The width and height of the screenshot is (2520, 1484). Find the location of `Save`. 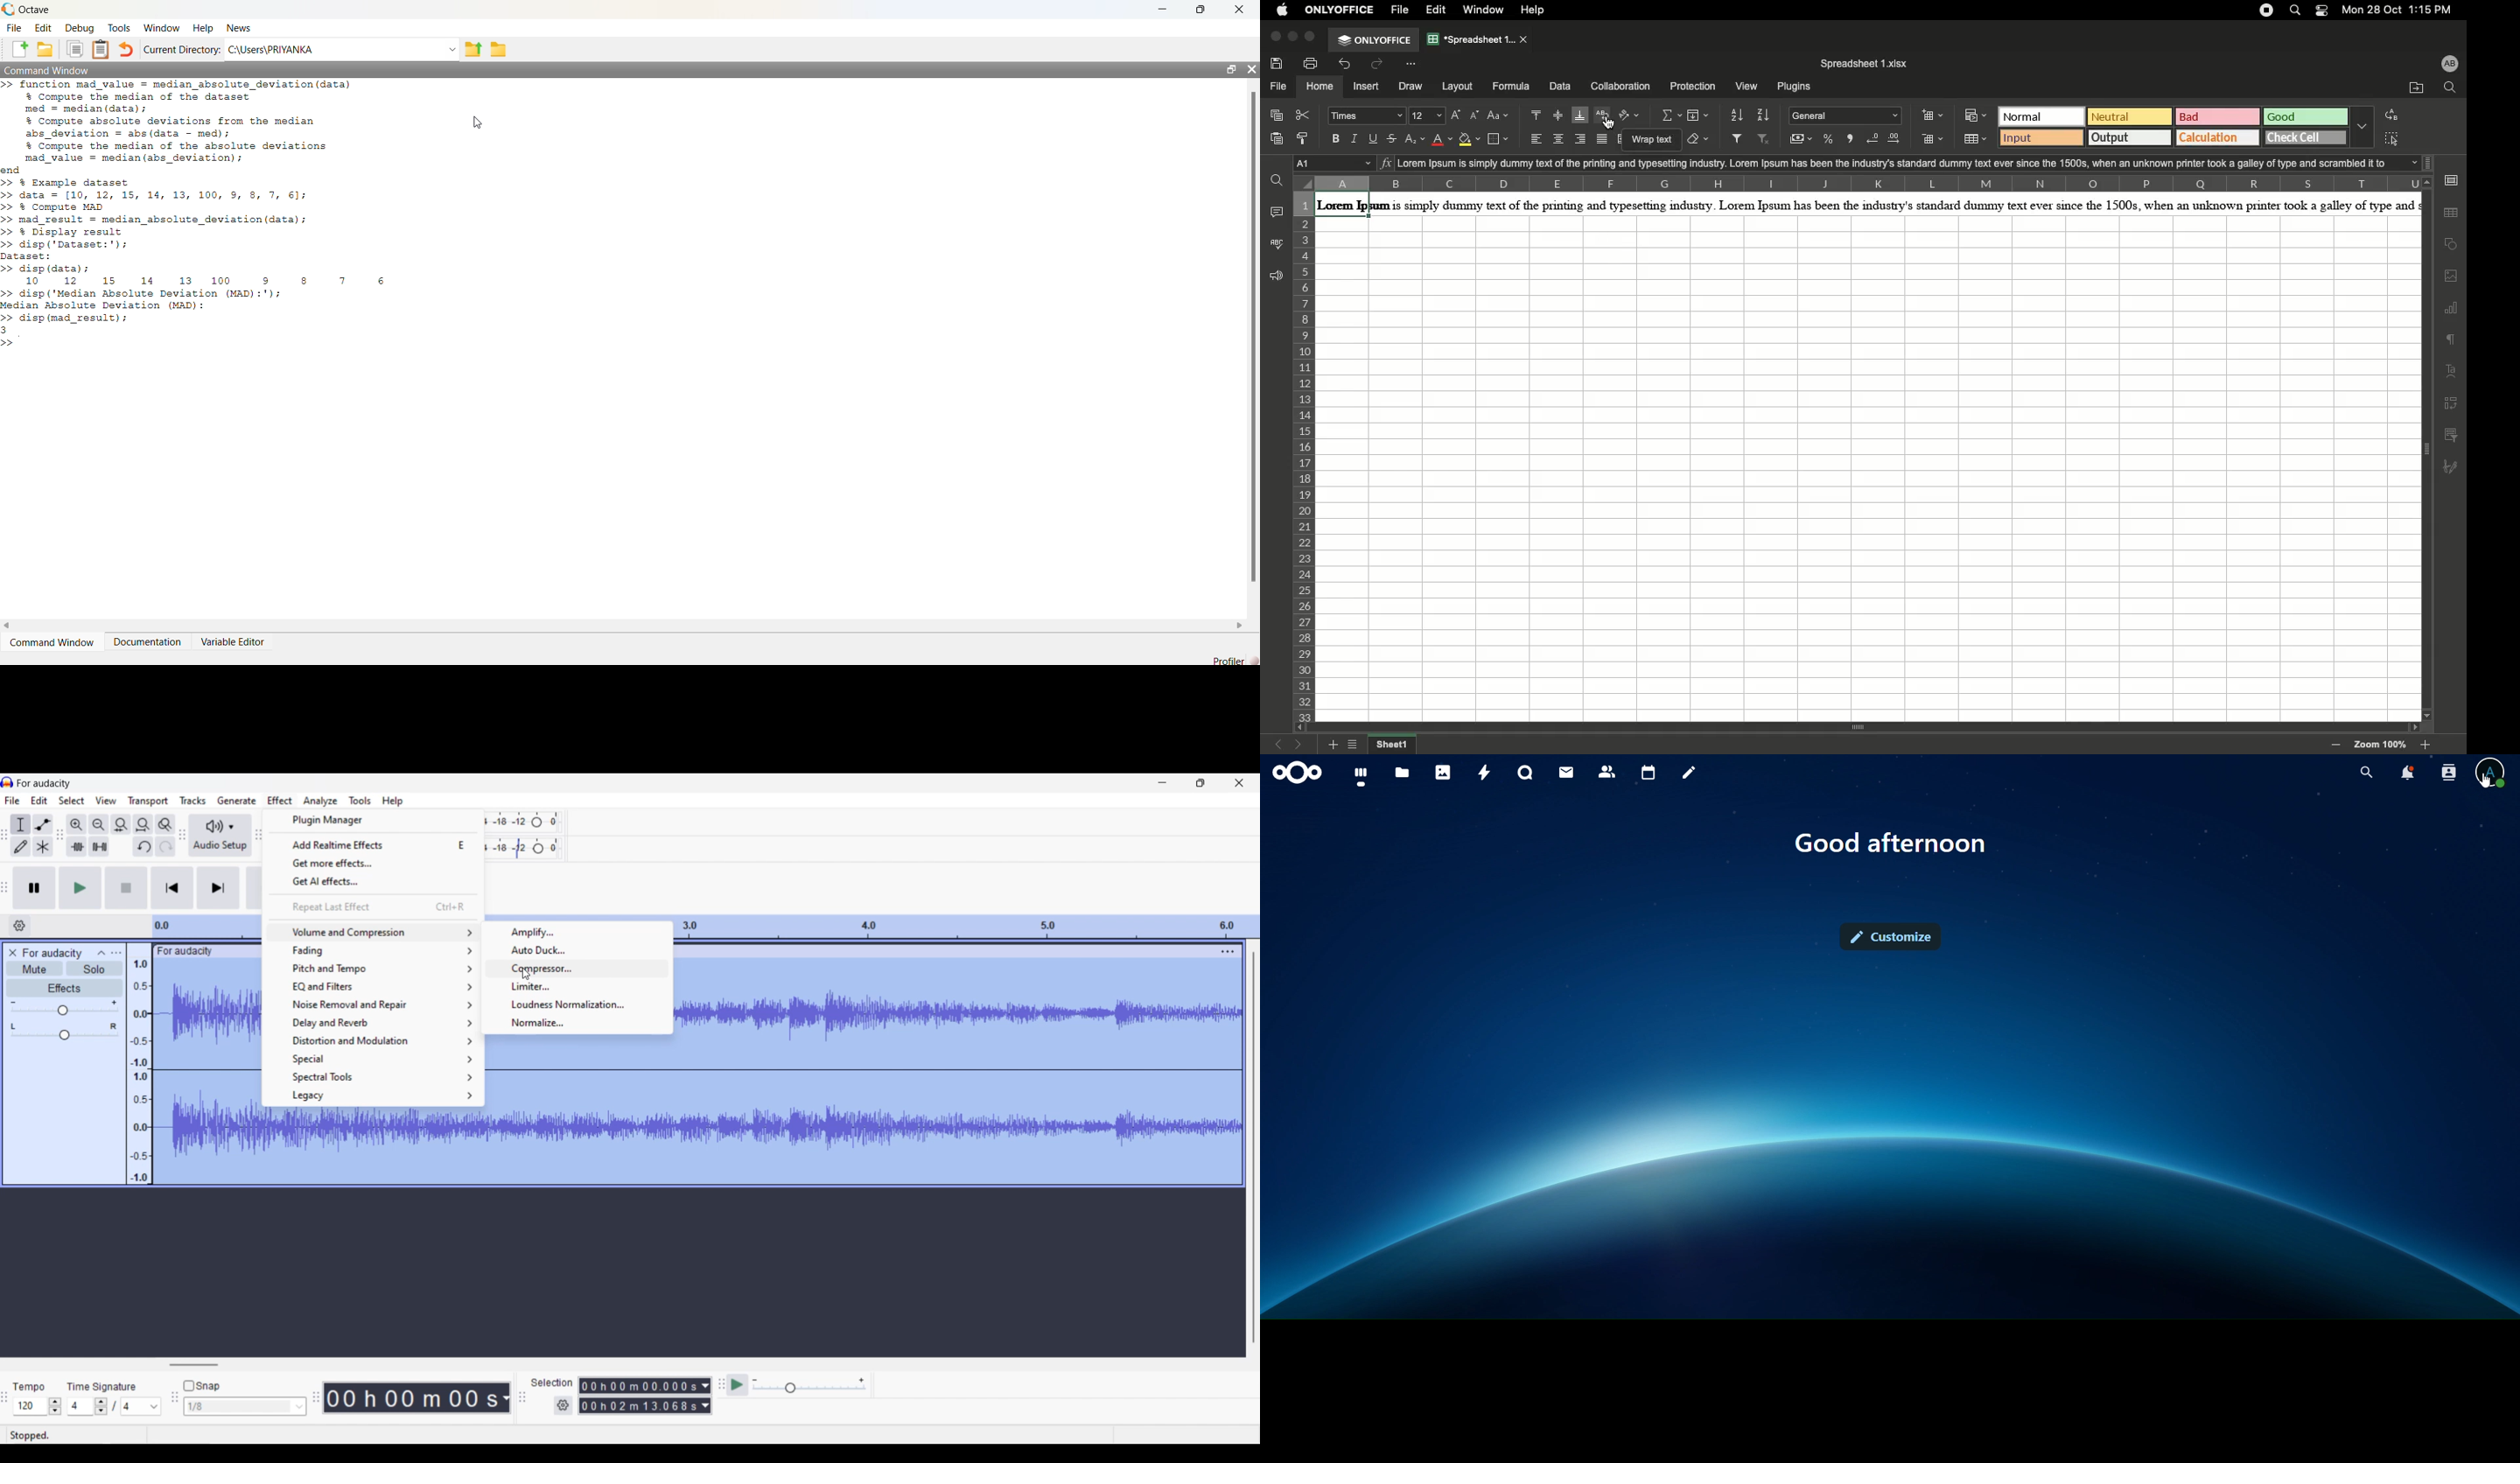

Save is located at coordinates (1279, 64).